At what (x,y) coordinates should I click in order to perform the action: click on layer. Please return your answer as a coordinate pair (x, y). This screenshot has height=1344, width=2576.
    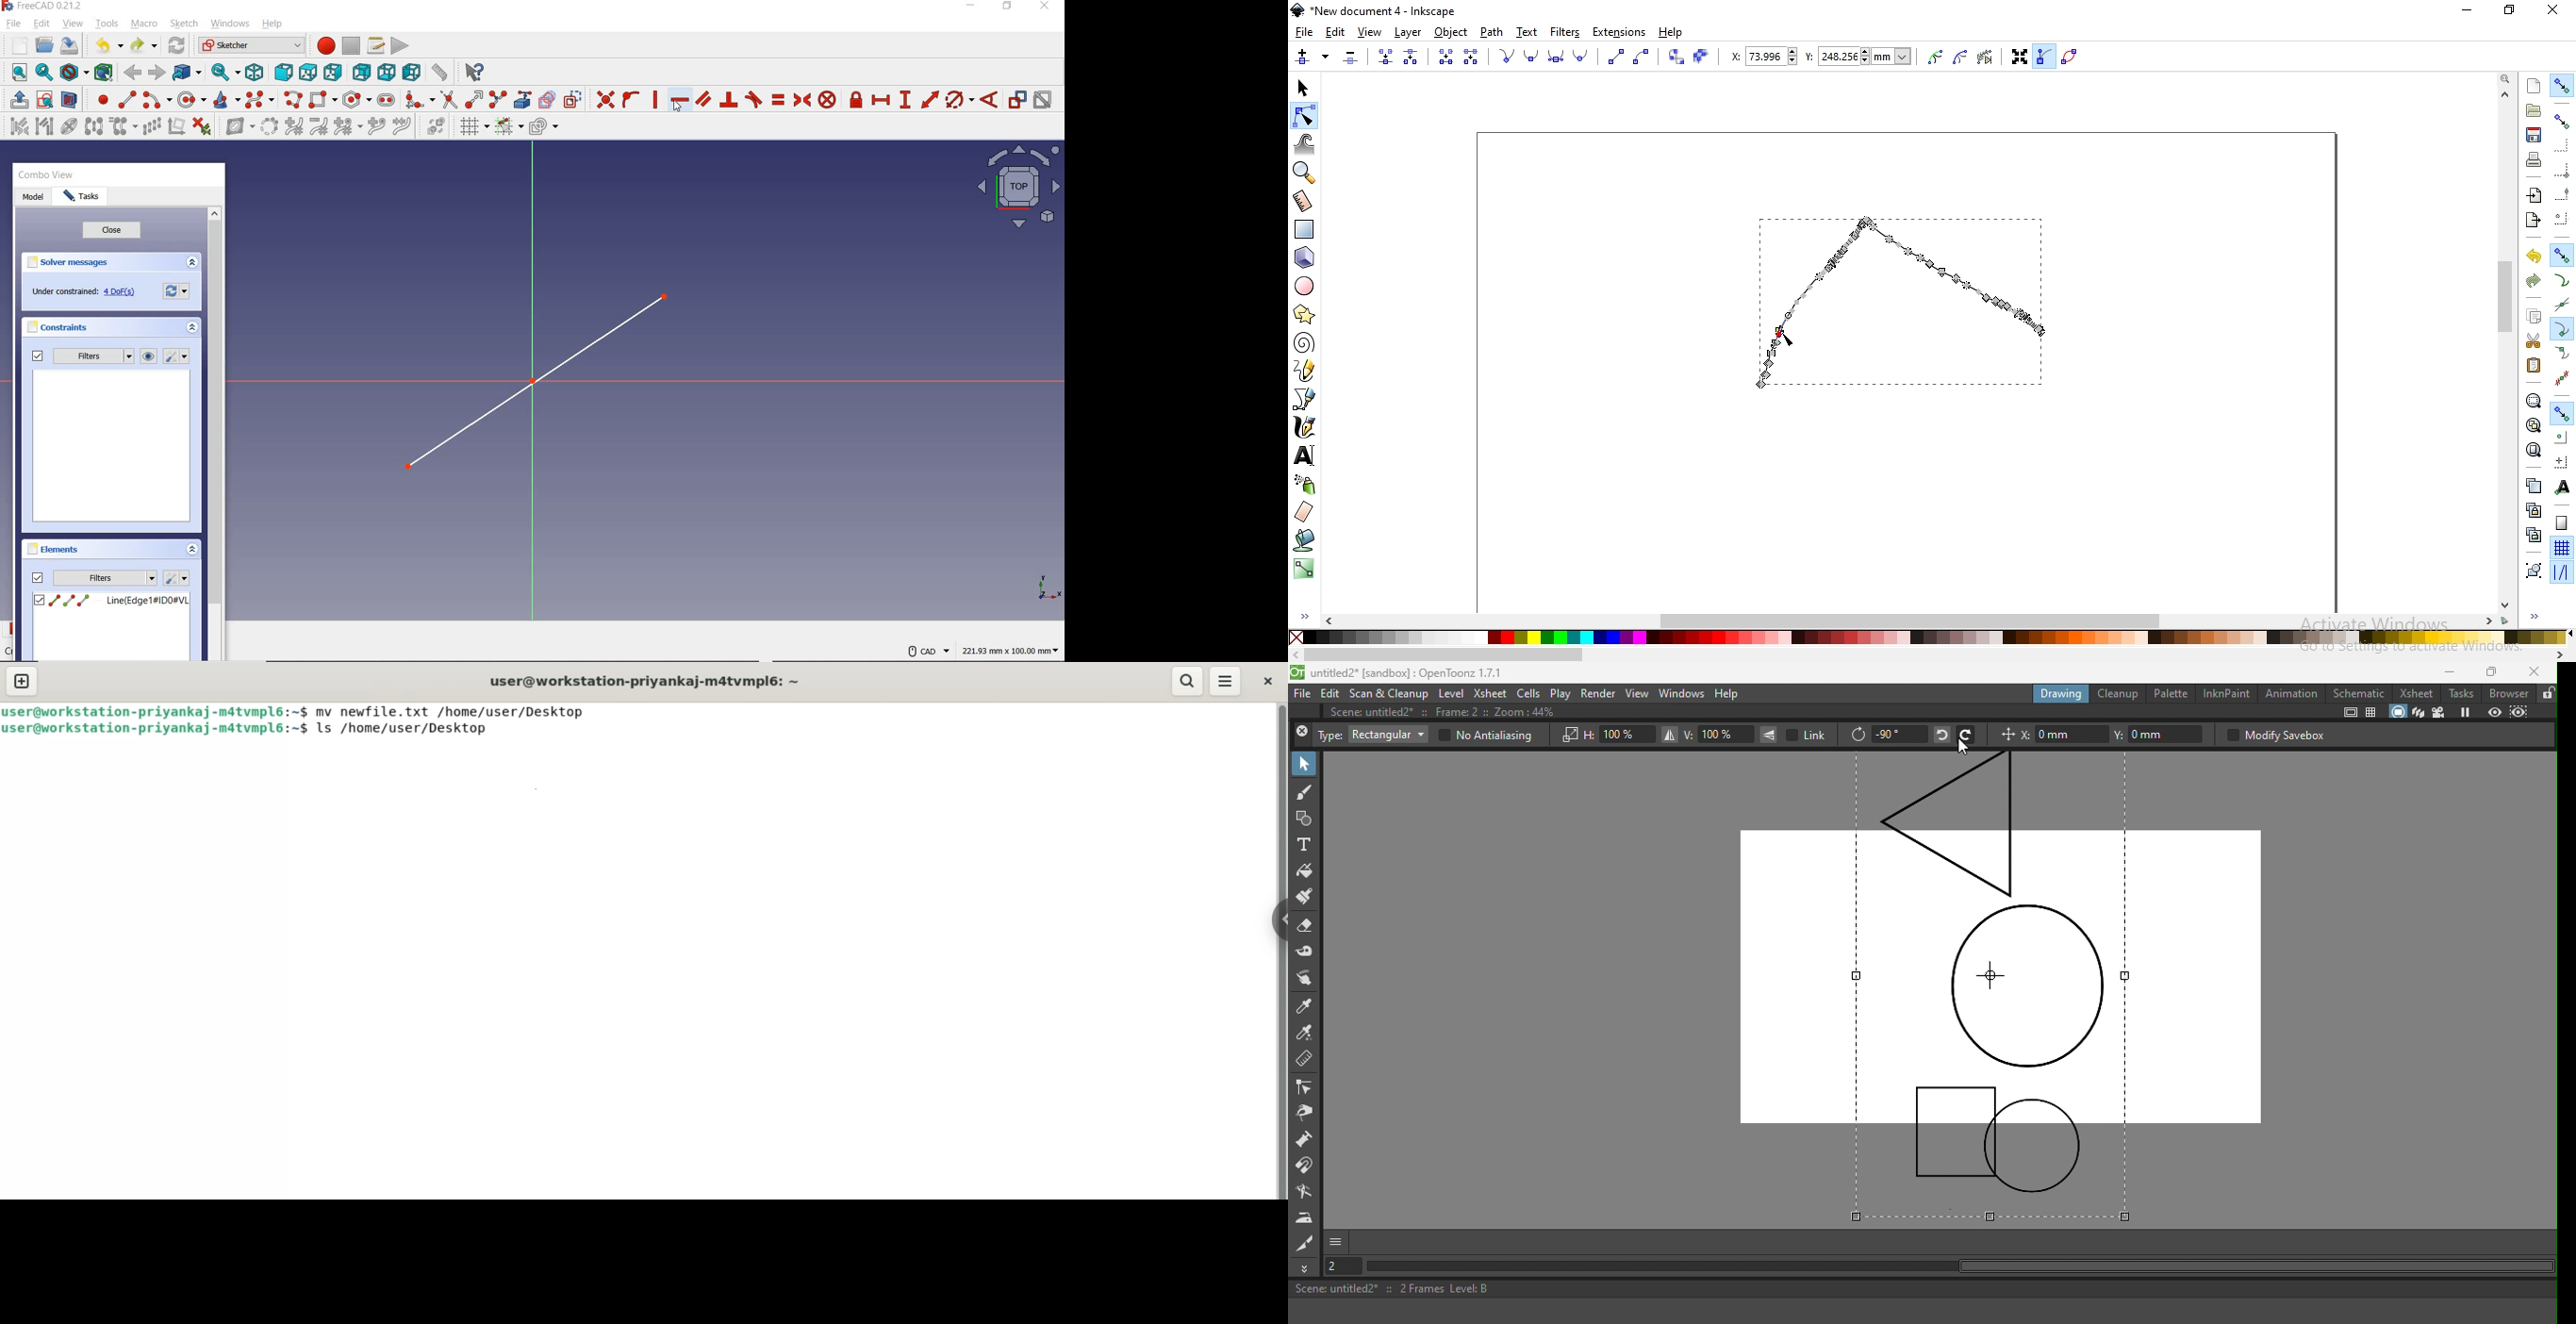
    Looking at the image, I should click on (1409, 33).